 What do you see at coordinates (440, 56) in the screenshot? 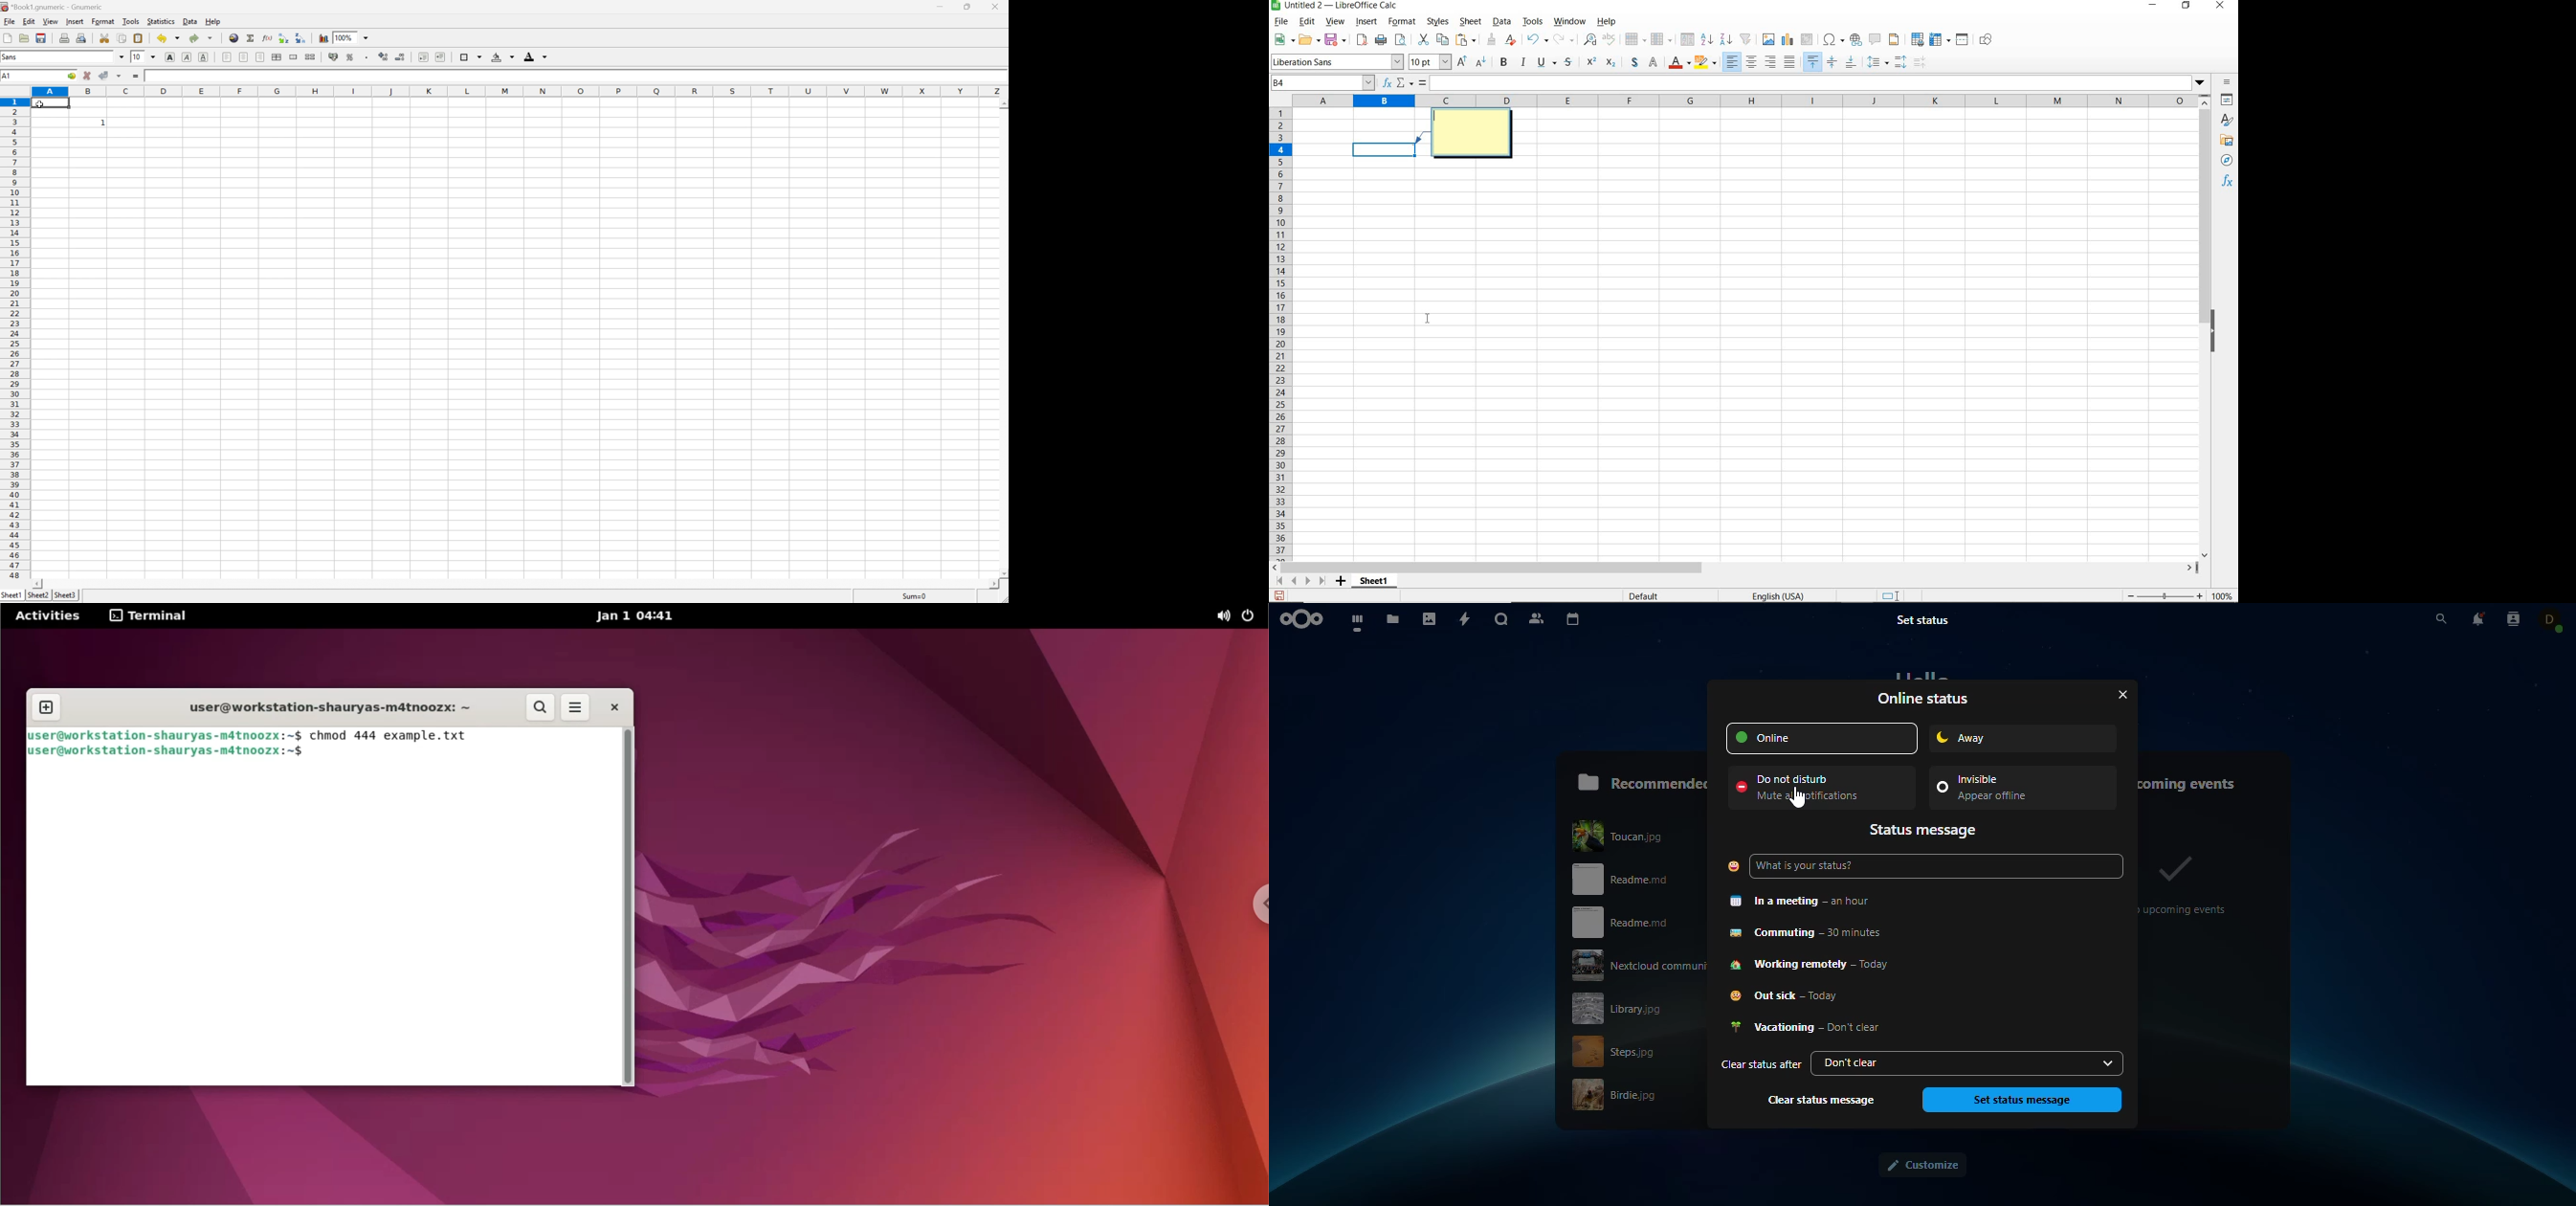
I see `increase indent` at bounding box center [440, 56].